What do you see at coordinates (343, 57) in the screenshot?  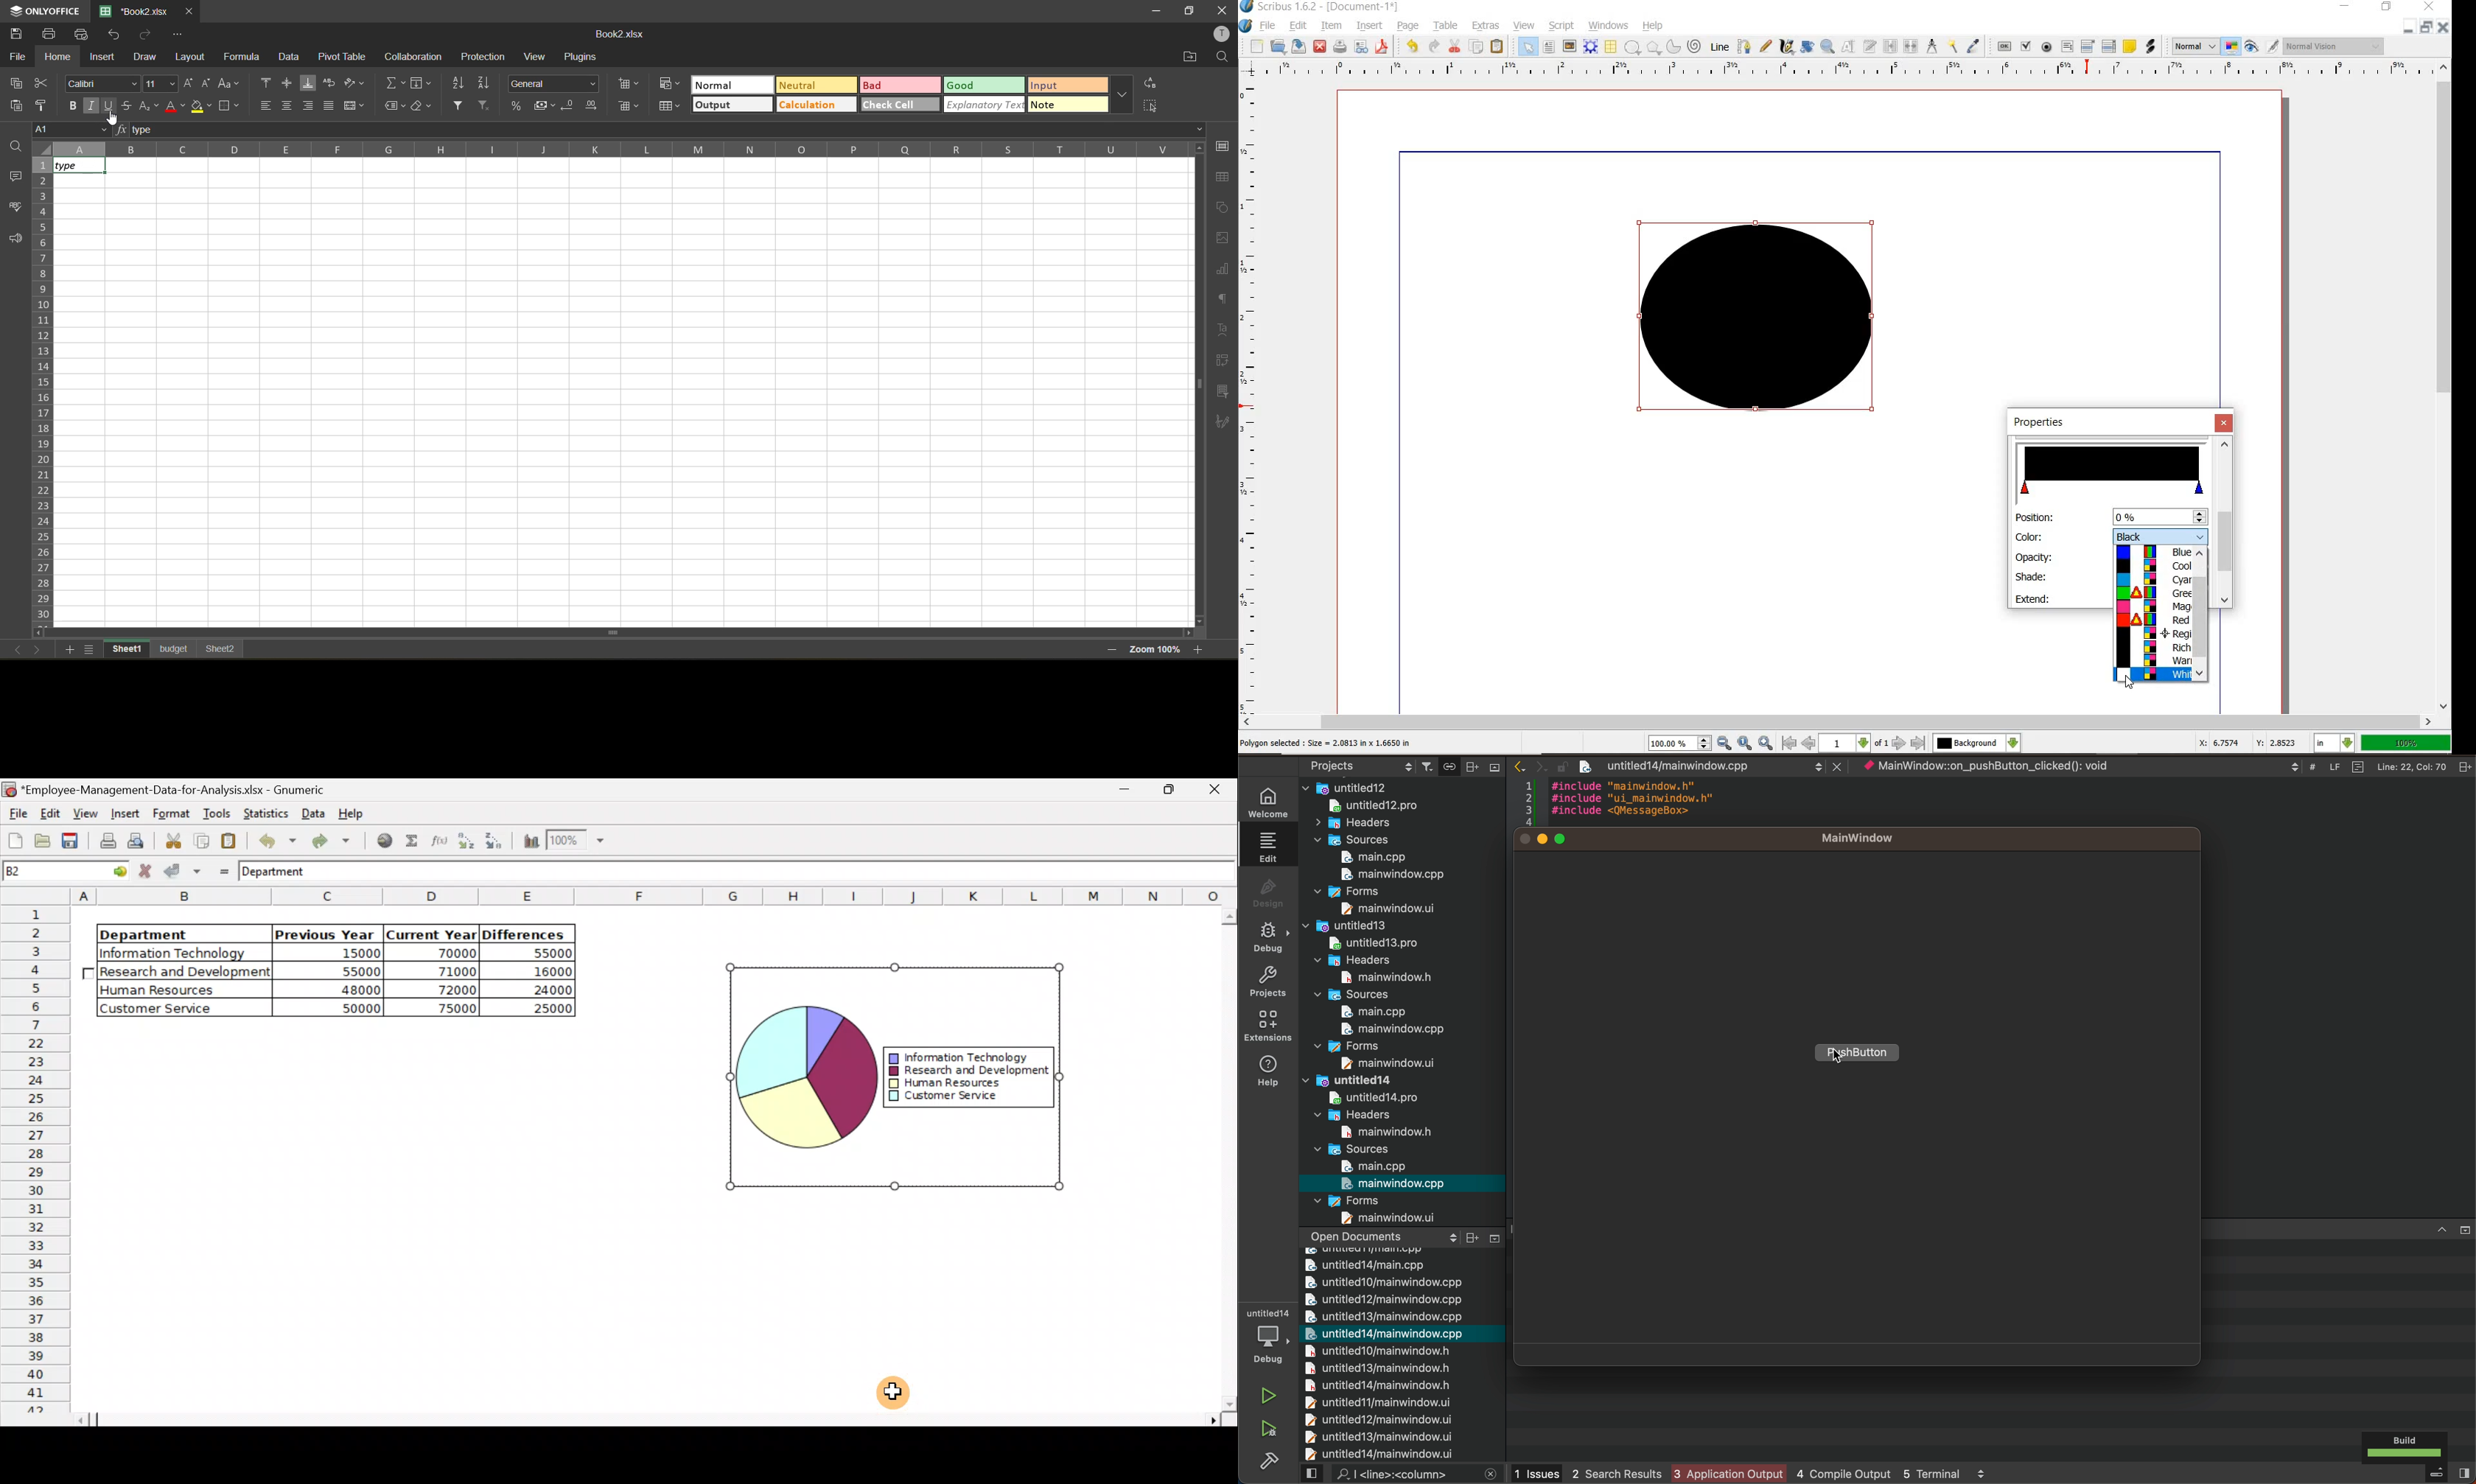 I see `pivot table` at bounding box center [343, 57].